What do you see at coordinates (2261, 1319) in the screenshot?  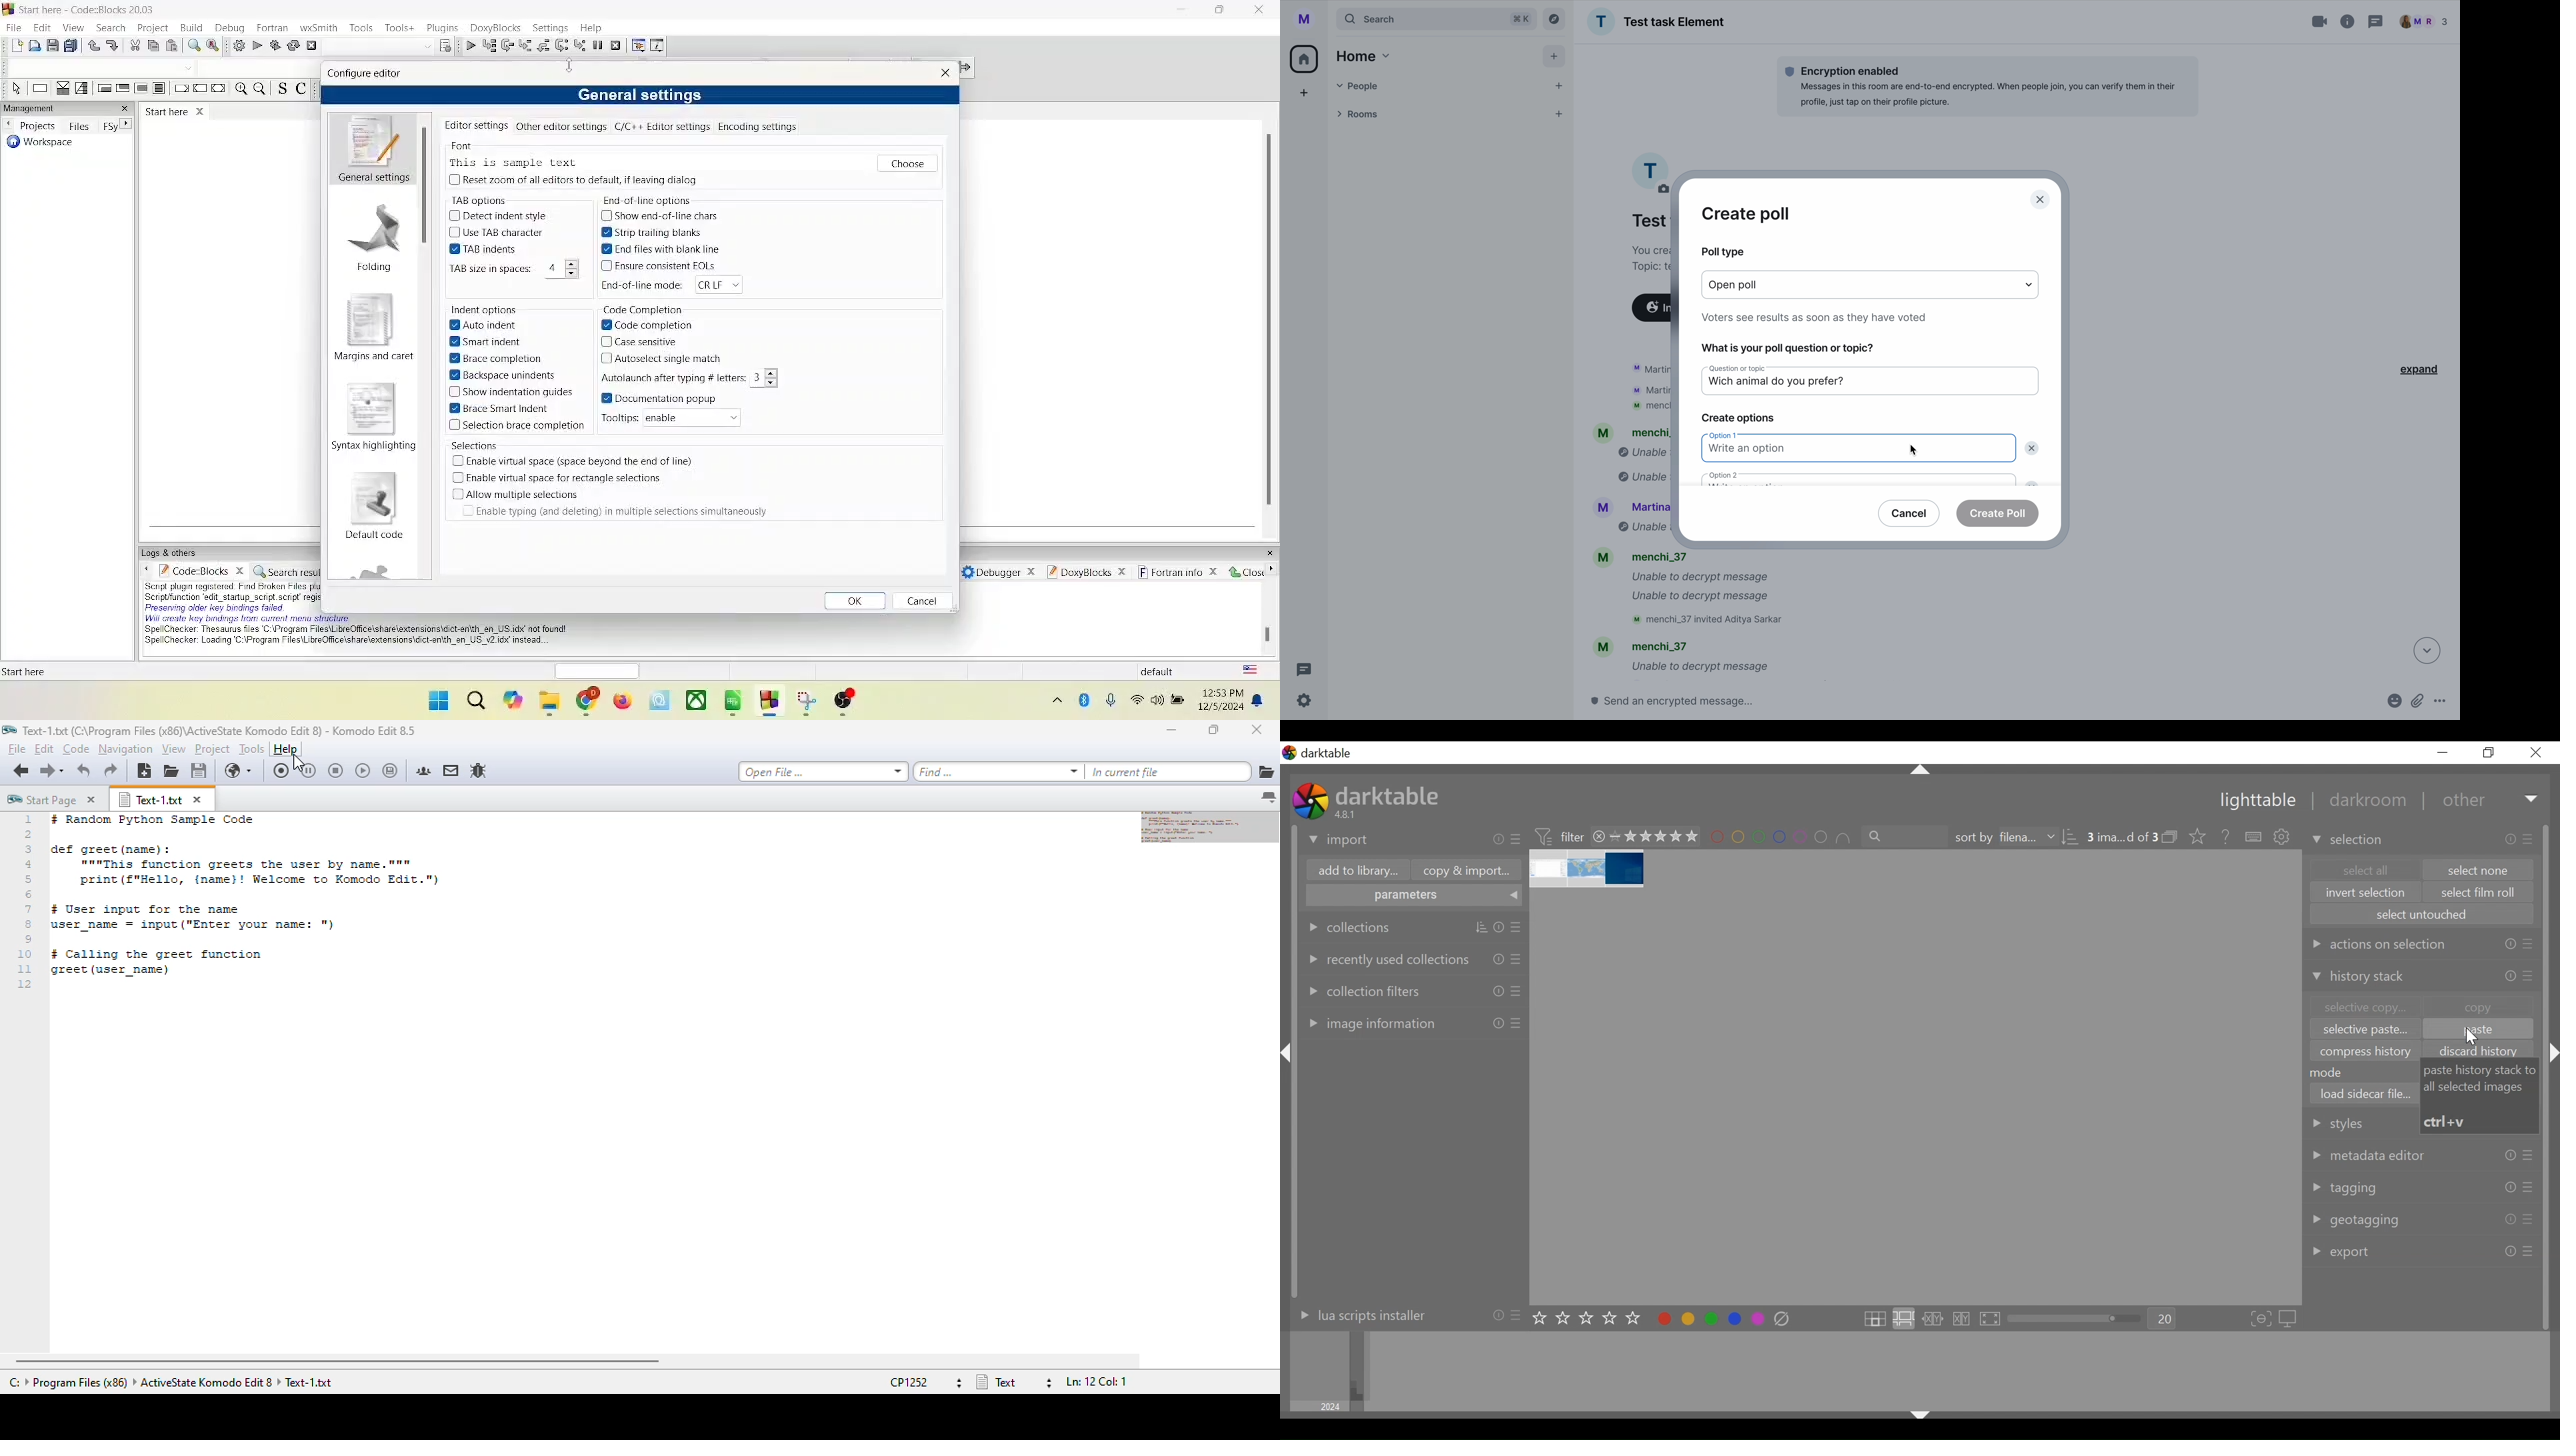 I see `toggle focus-peaking mode` at bounding box center [2261, 1319].